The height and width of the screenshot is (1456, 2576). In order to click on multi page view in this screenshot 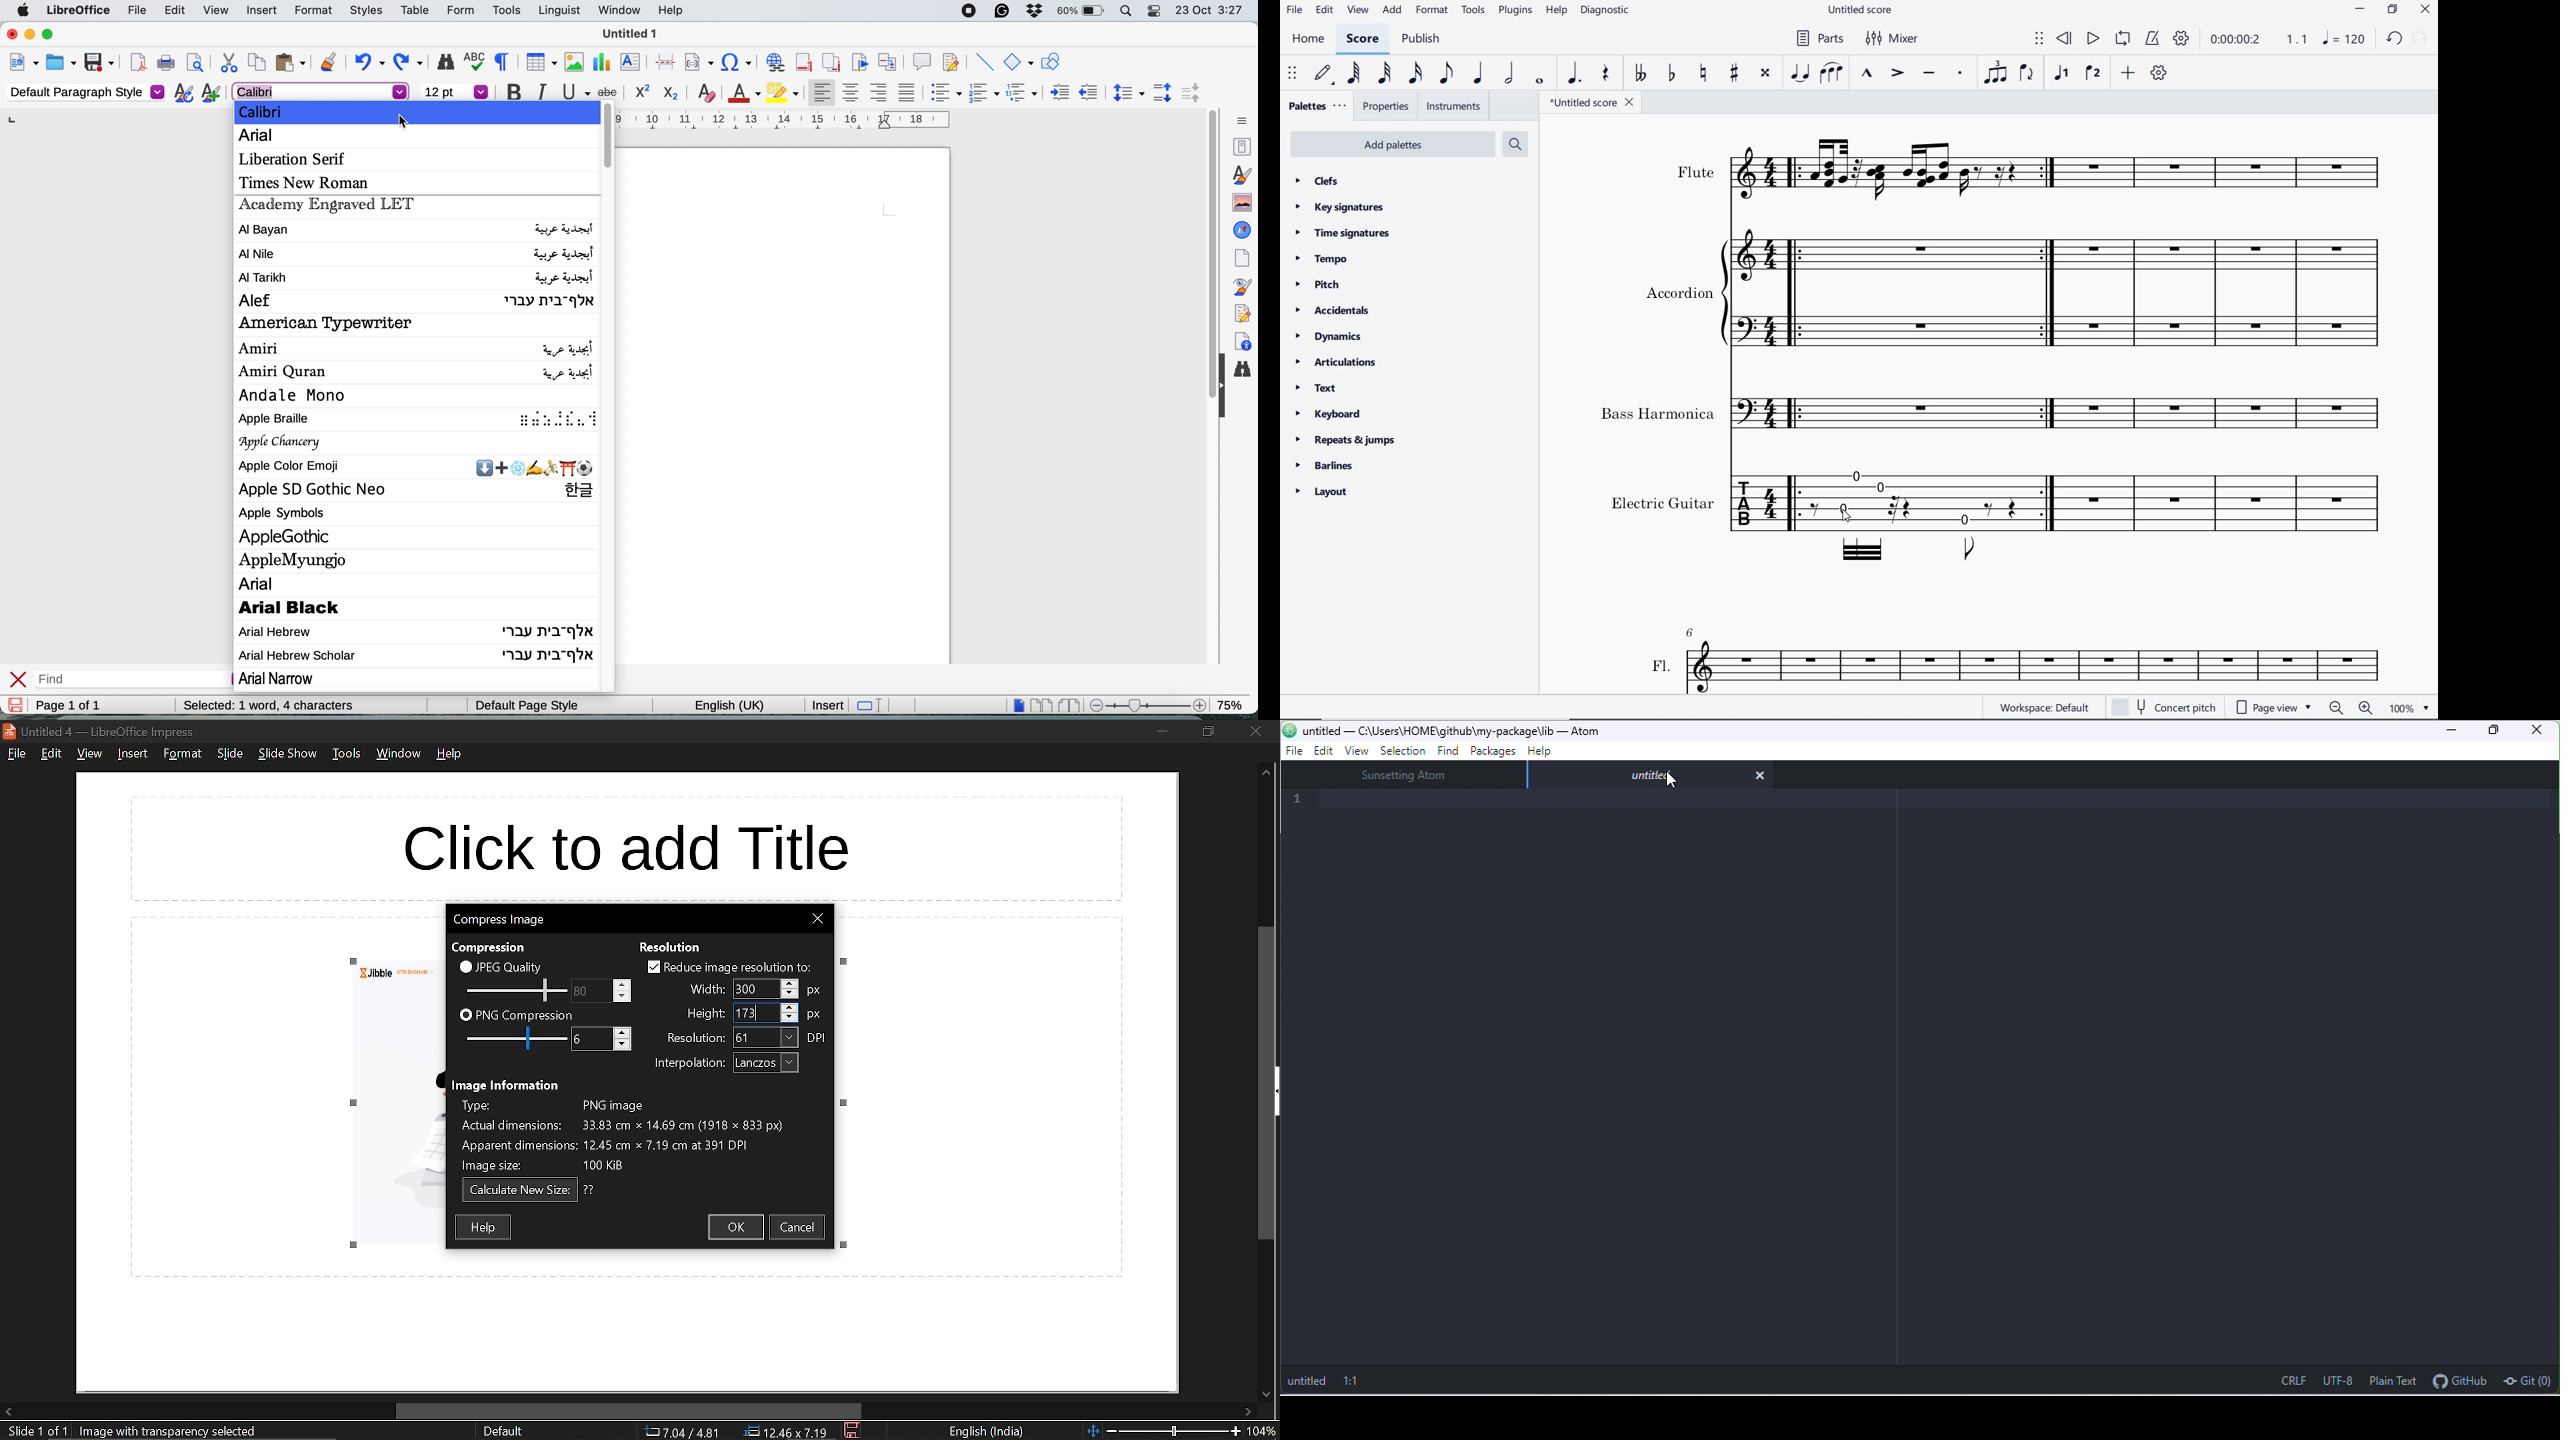, I will do `click(1042, 704)`.